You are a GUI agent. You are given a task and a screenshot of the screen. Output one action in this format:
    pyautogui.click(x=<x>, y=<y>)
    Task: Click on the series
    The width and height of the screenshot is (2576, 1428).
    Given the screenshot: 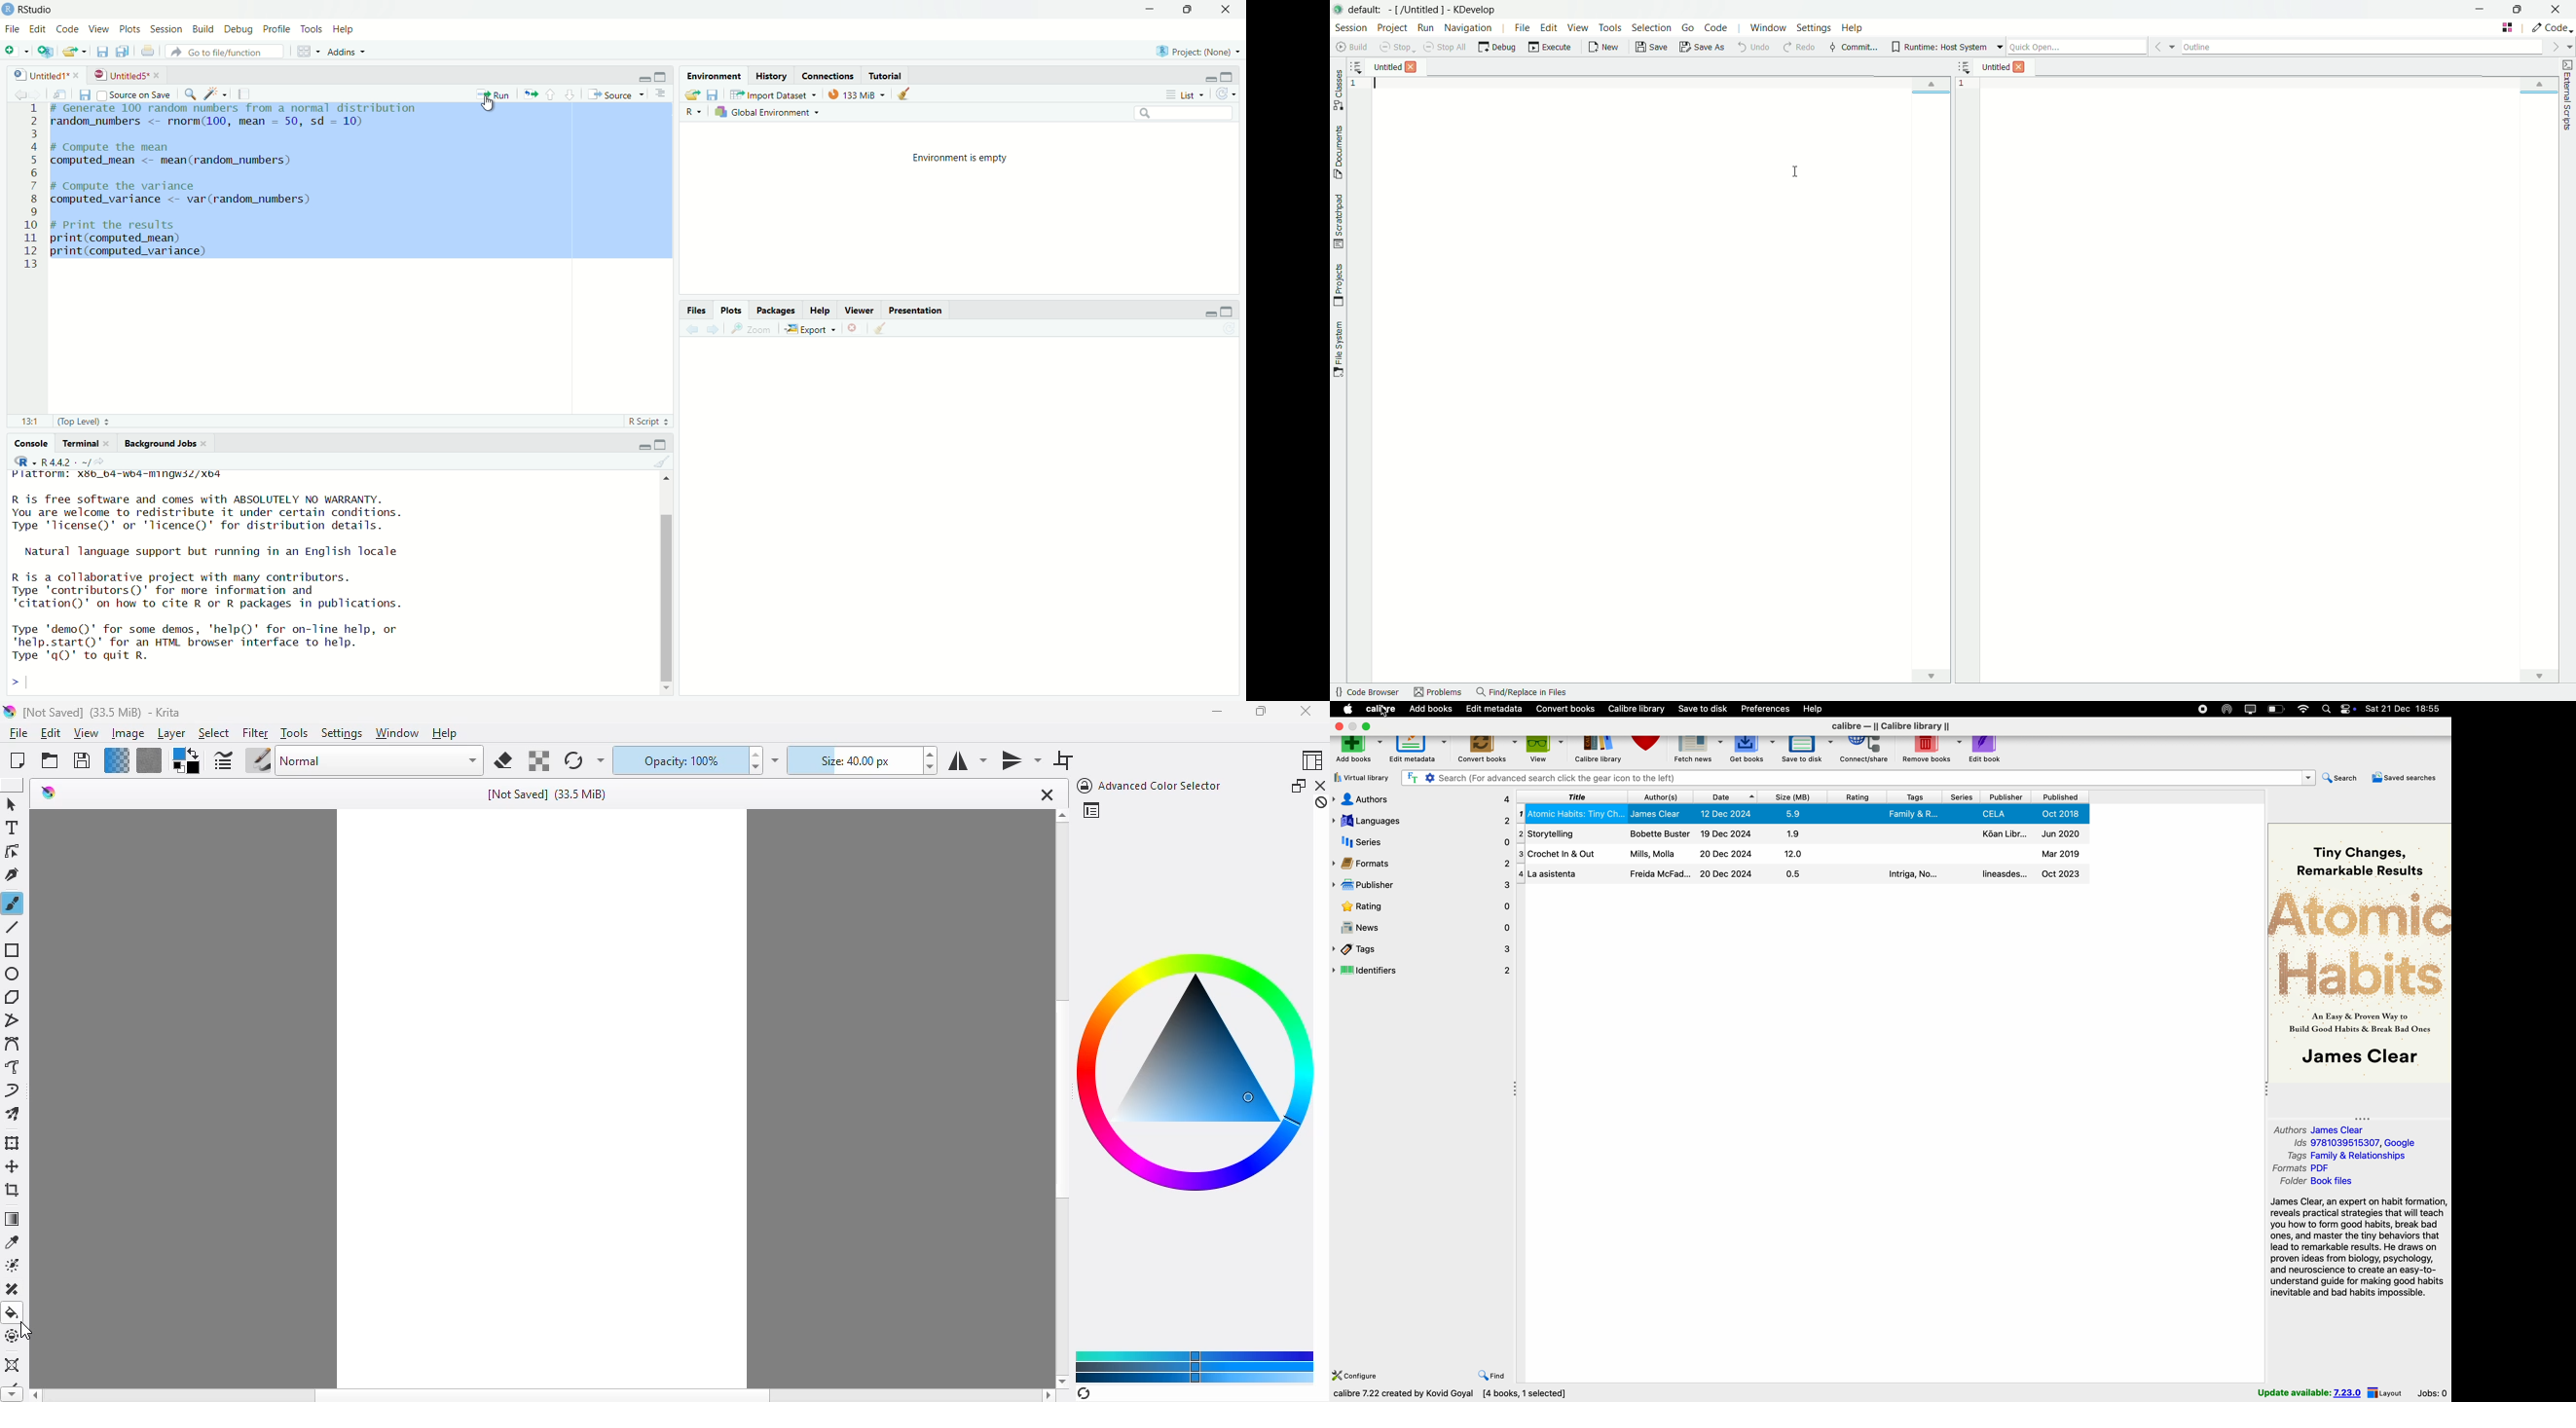 What is the action you would take?
    pyautogui.click(x=1422, y=842)
    